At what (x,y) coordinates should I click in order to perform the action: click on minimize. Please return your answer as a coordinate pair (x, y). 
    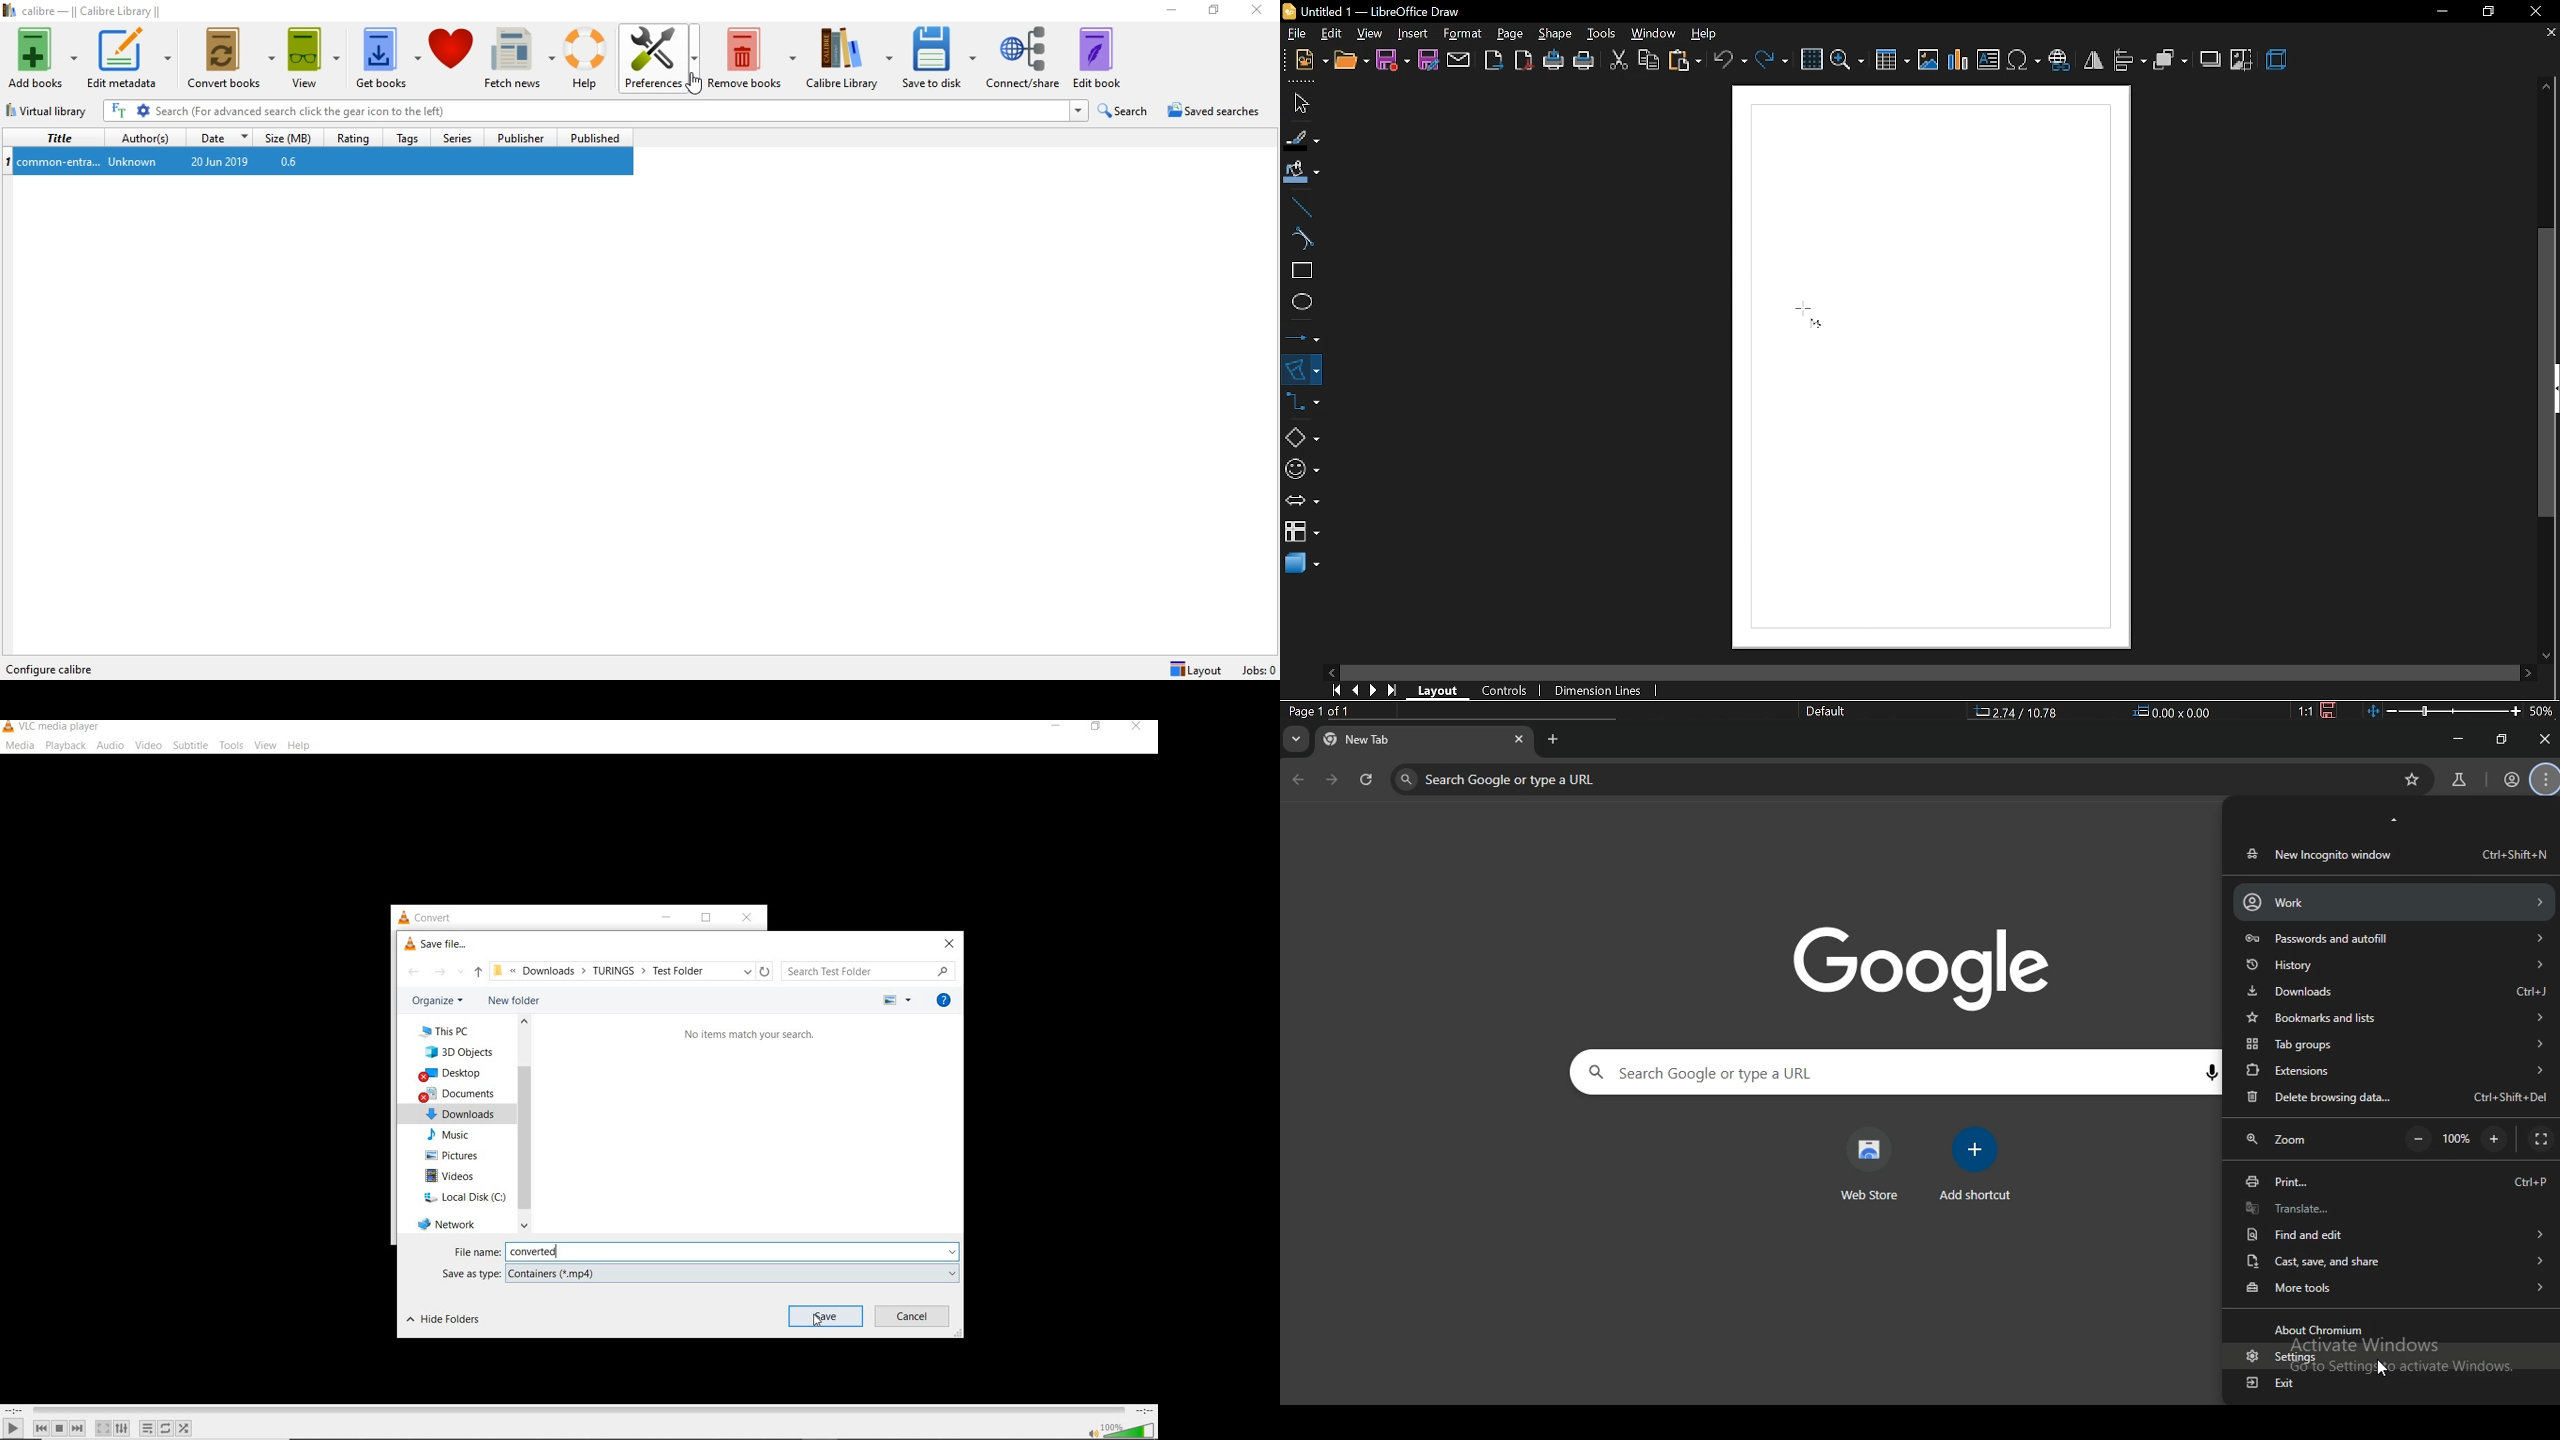
    Looking at the image, I should click on (2442, 12).